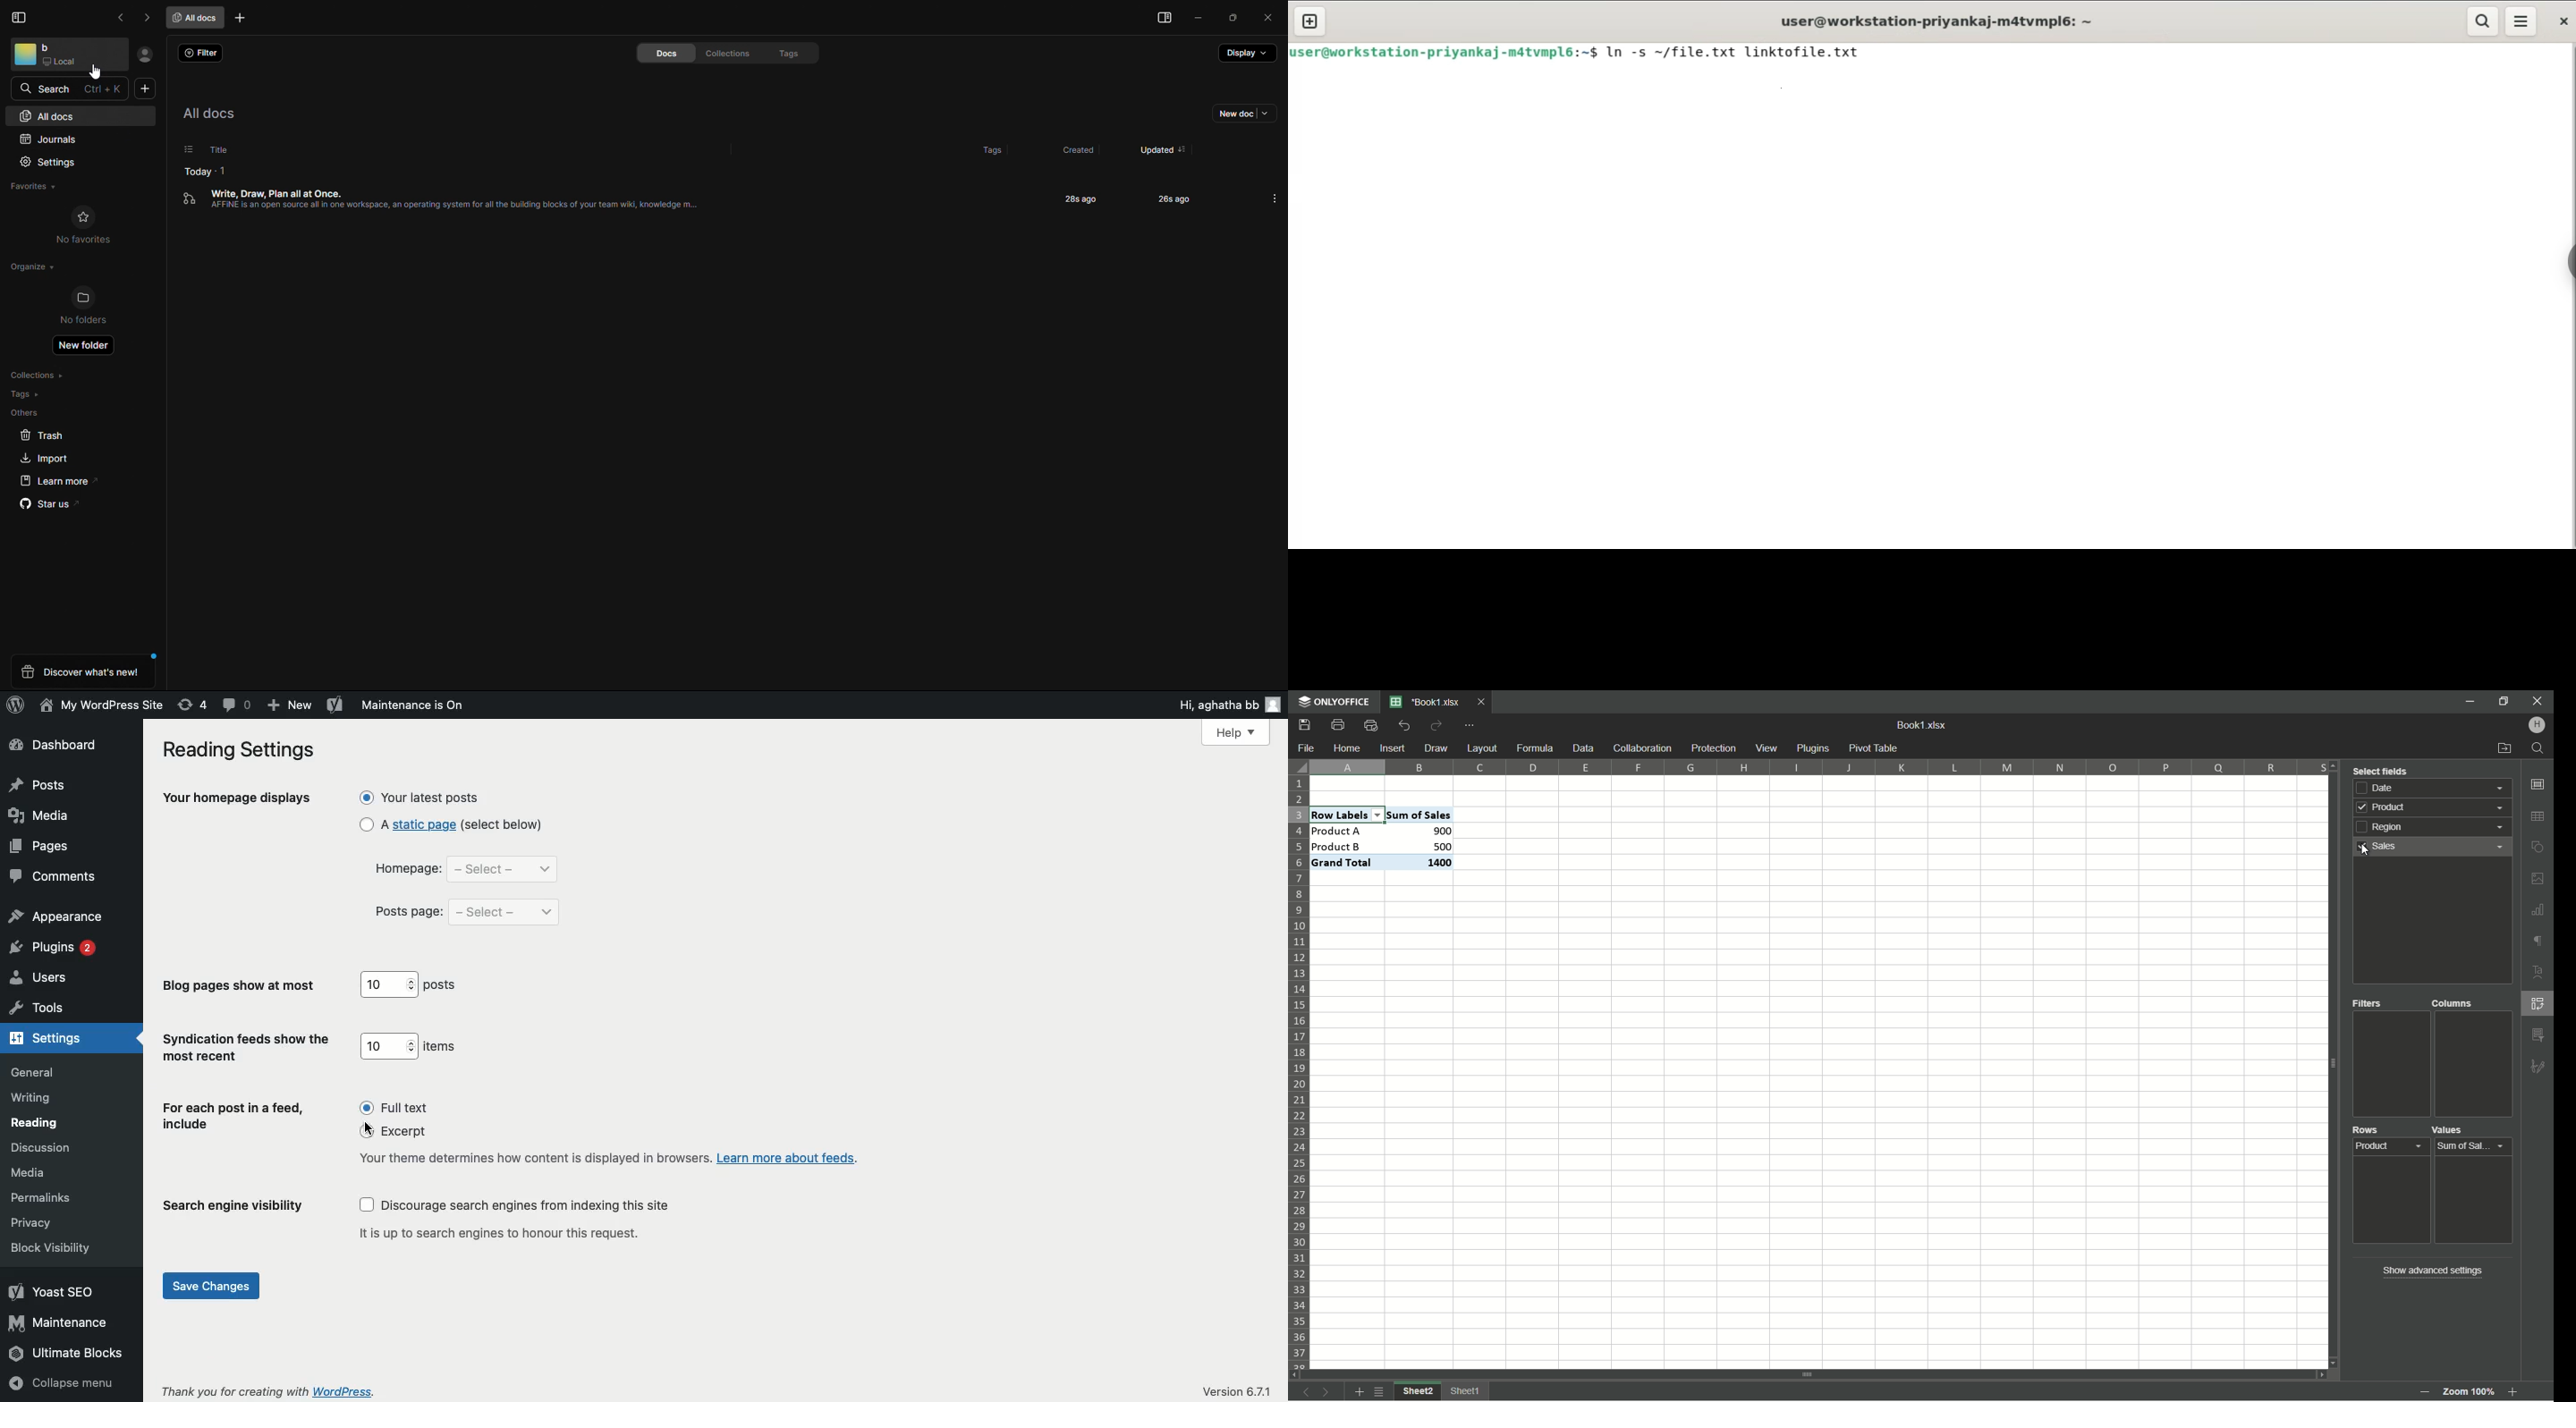 The width and height of the screenshot is (2576, 1428). Describe the element at coordinates (2538, 943) in the screenshot. I see `format marks` at that location.